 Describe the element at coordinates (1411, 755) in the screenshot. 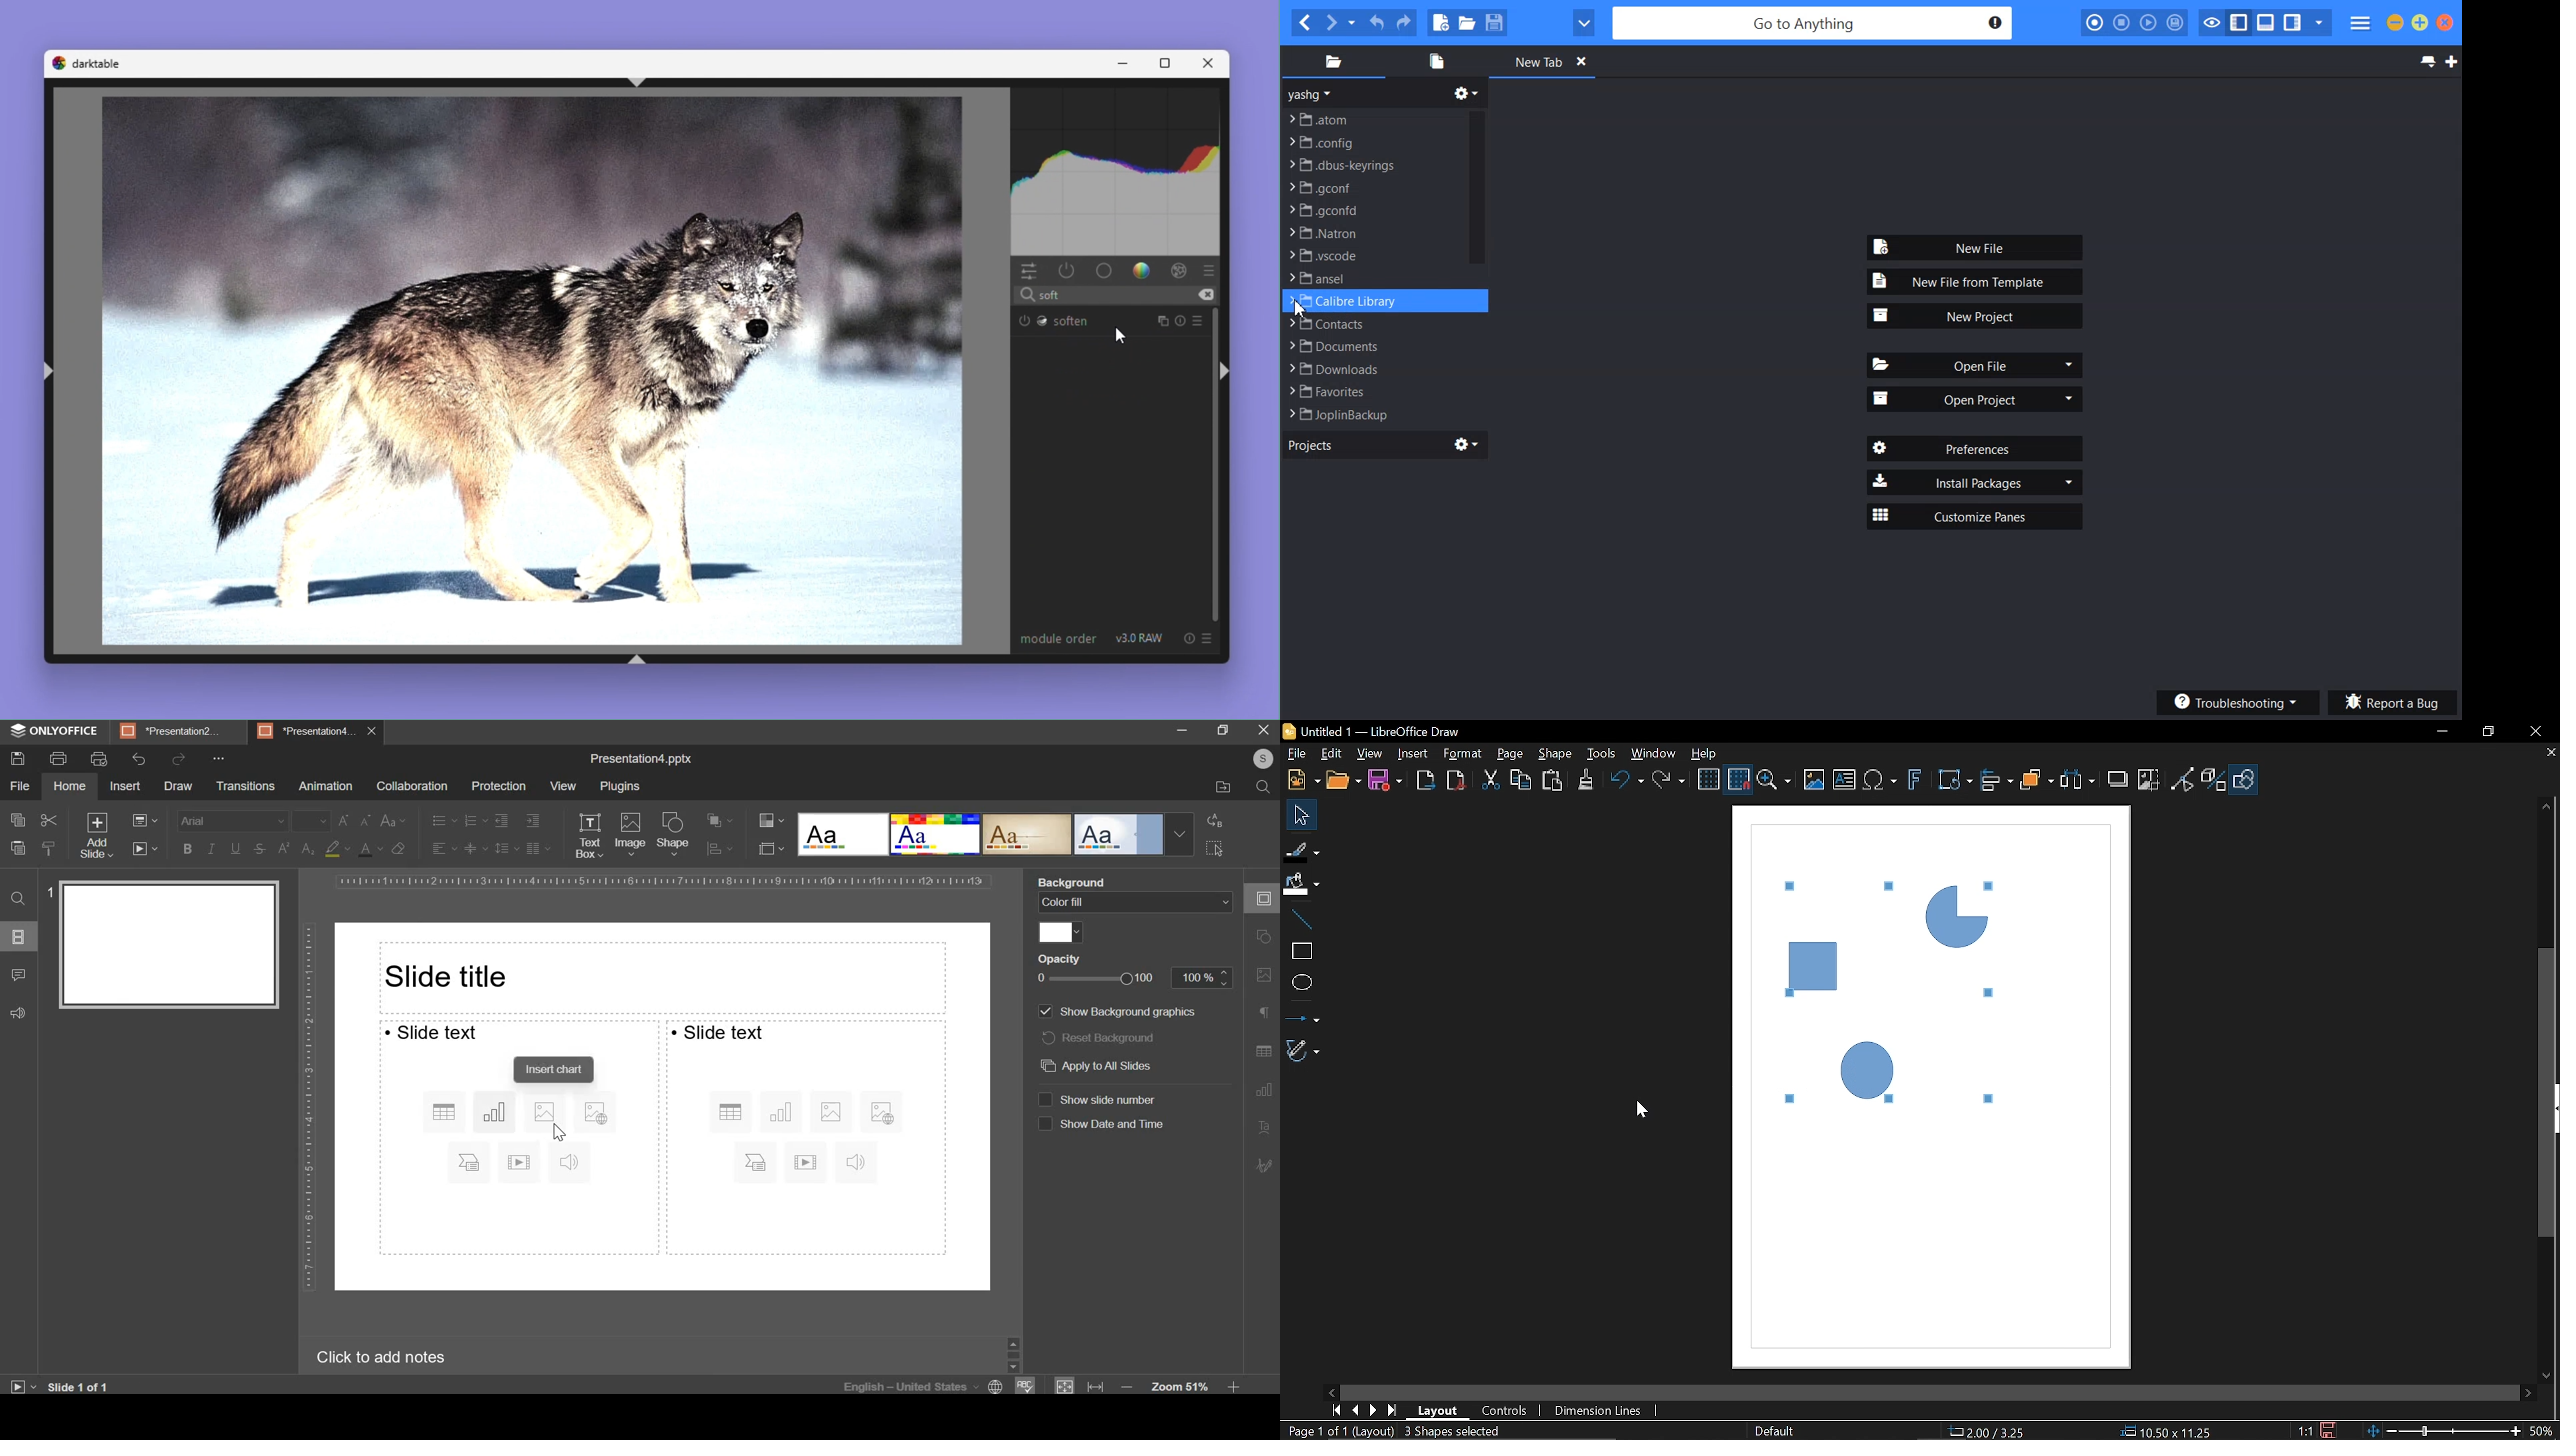

I see `Insert` at that location.